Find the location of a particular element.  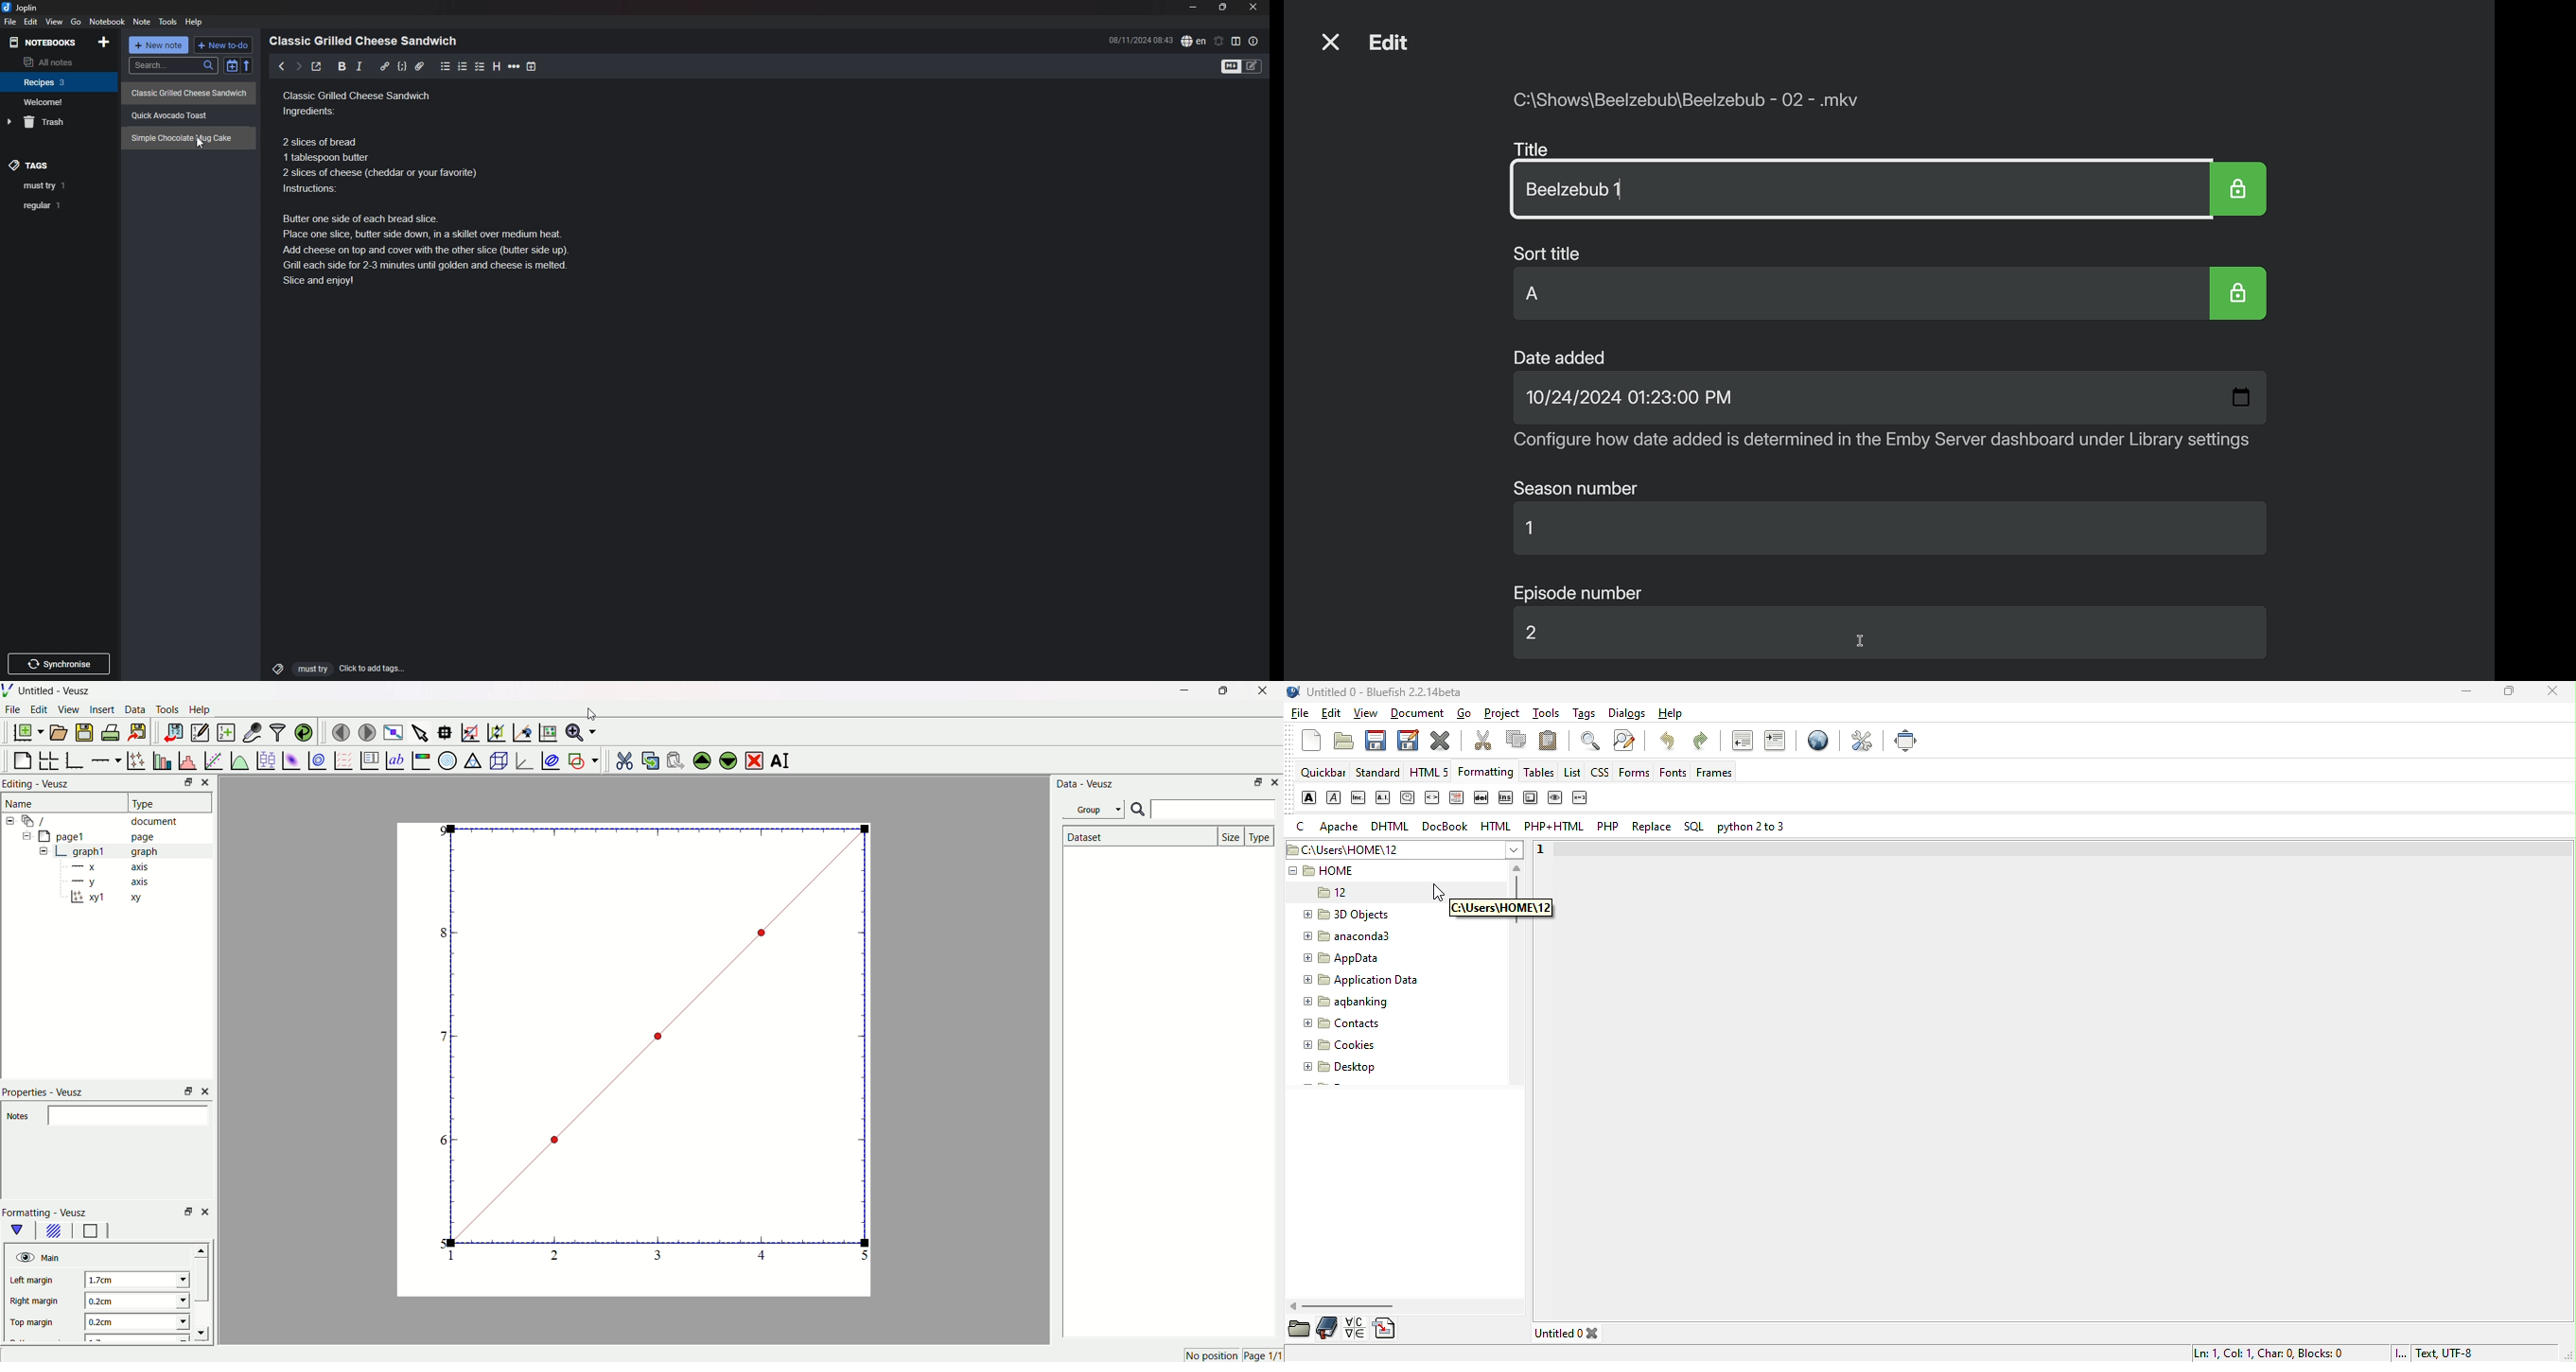

Formatting - Veusz is located at coordinates (52, 1212).